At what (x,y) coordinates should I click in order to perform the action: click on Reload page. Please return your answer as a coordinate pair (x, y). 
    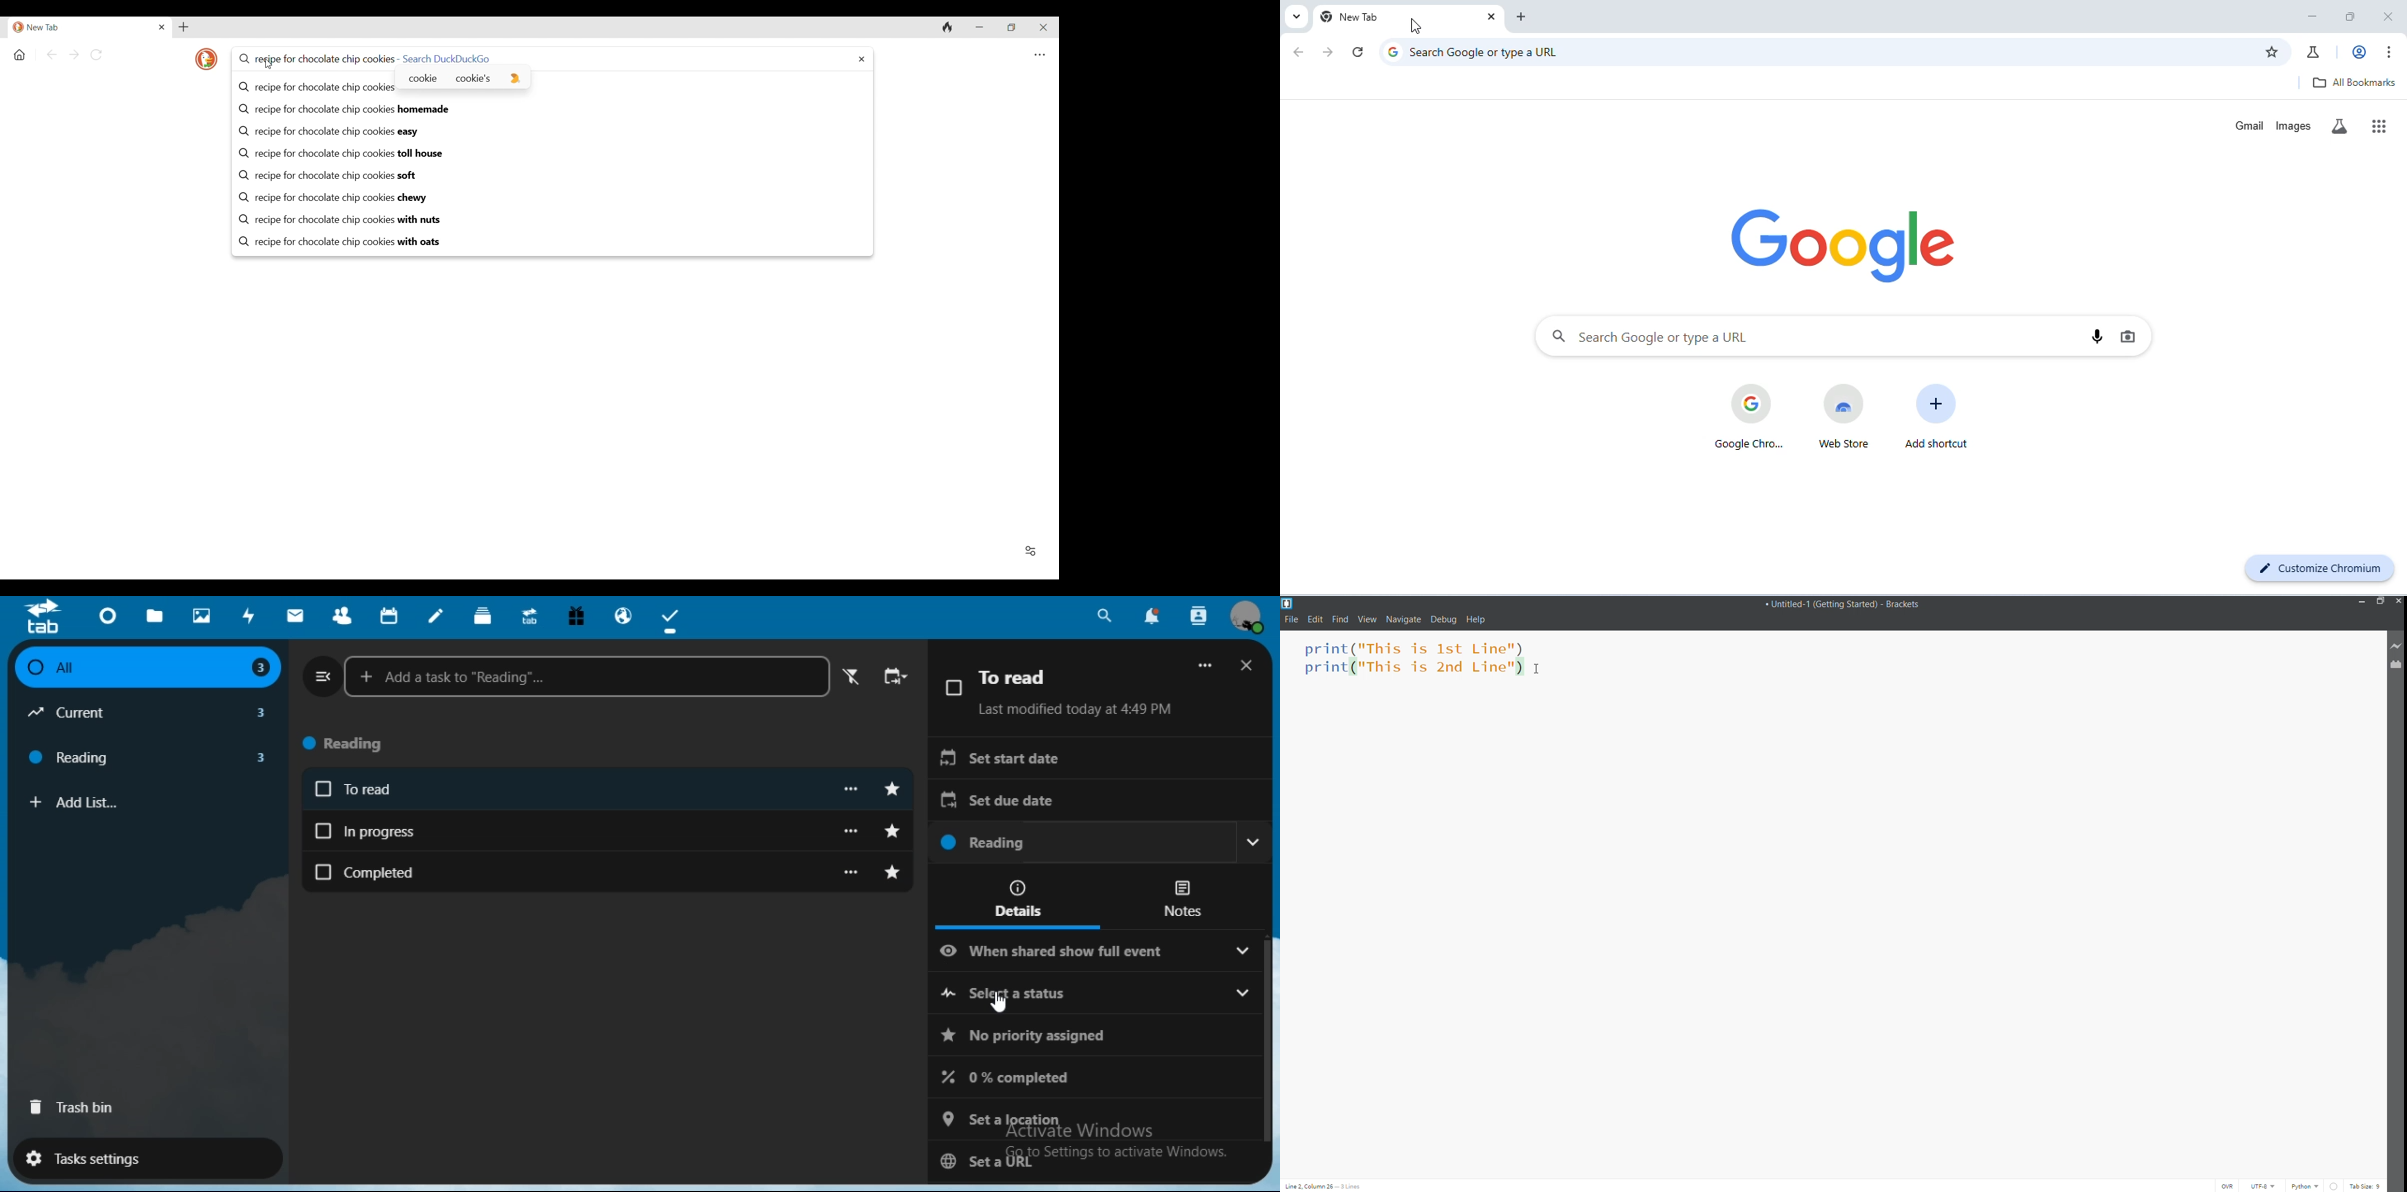
    Looking at the image, I should click on (95, 55).